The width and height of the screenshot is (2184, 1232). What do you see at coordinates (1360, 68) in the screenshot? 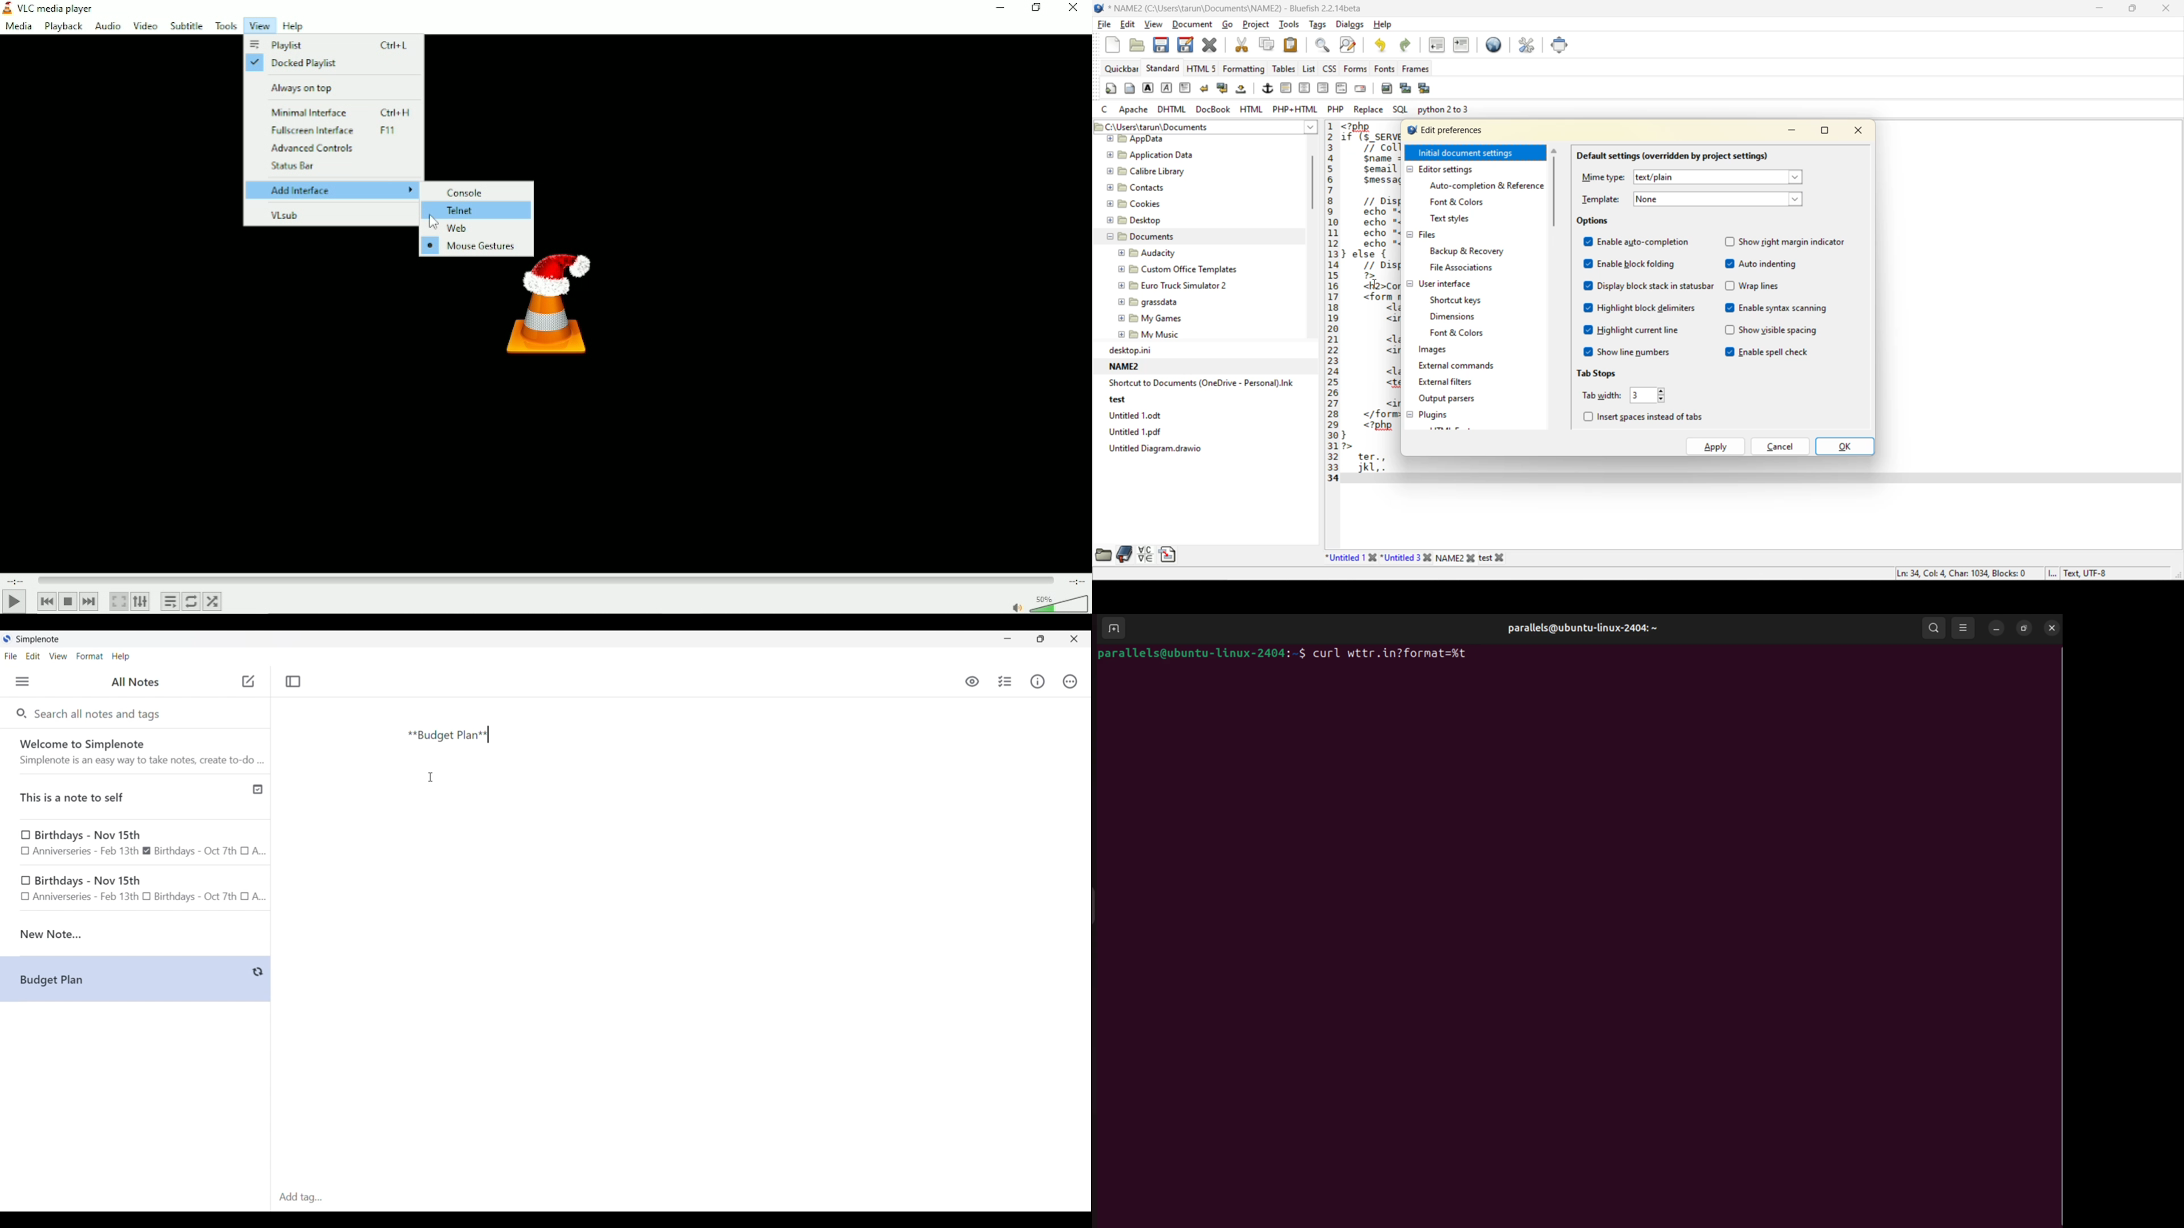
I see `forms` at bounding box center [1360, 68].